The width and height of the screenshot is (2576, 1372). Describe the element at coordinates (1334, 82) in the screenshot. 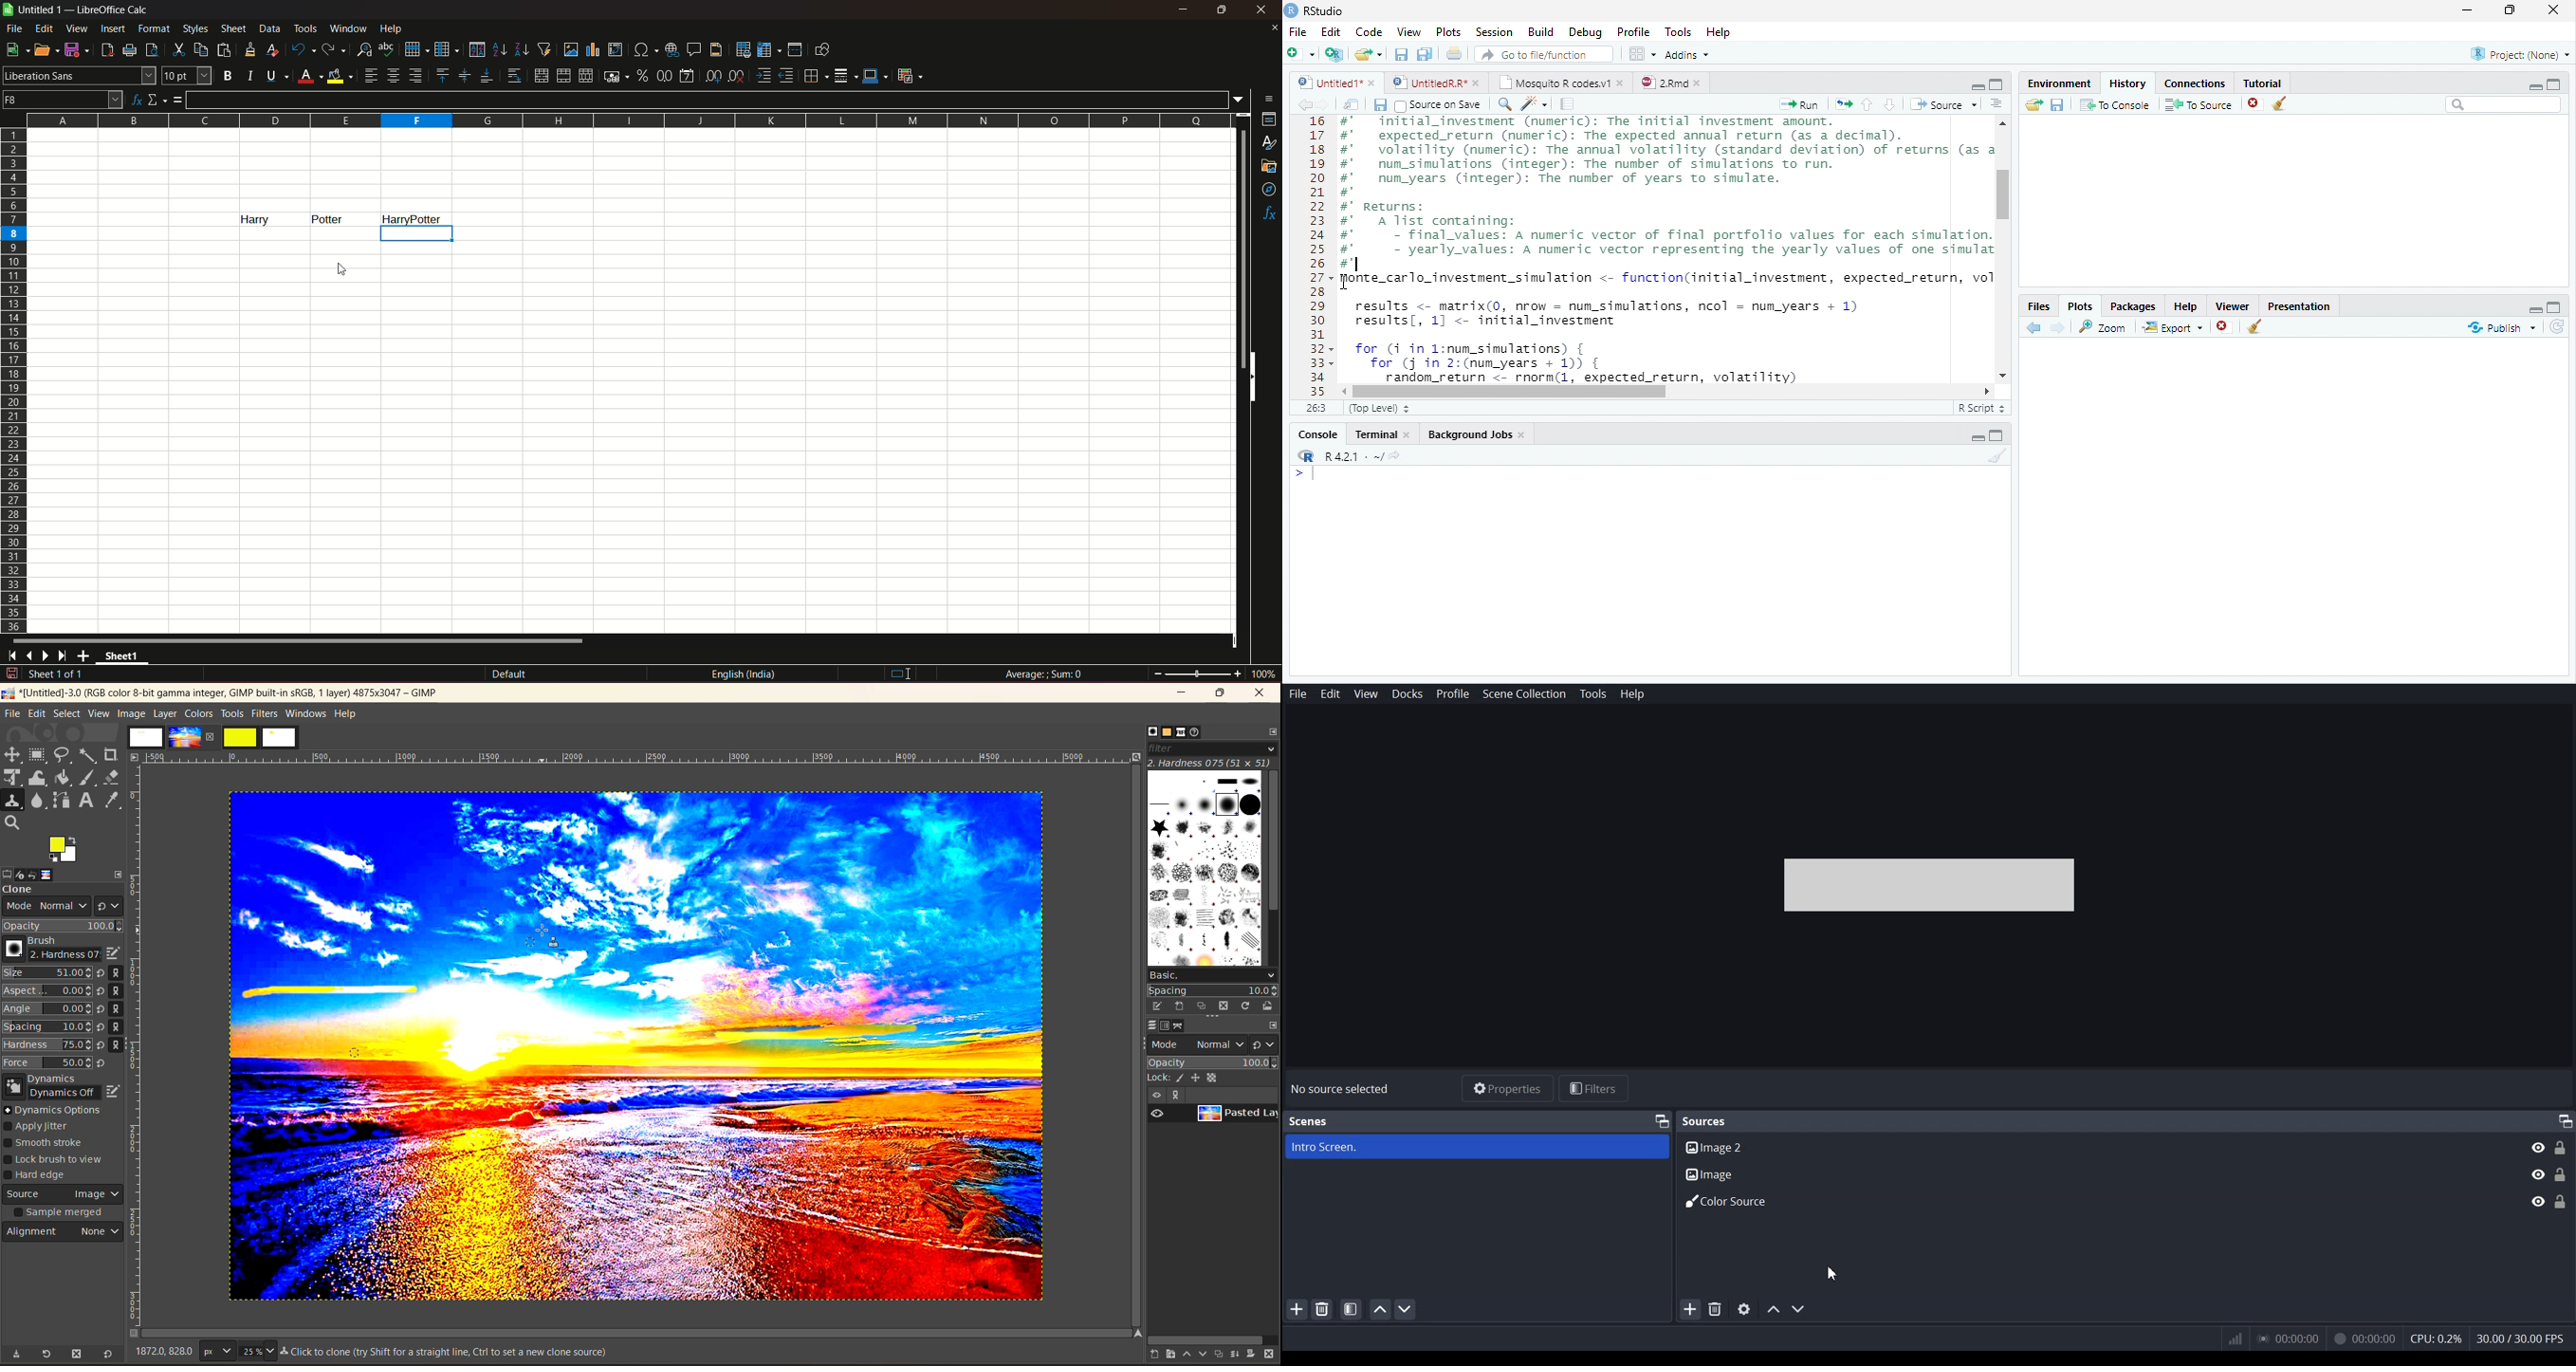

I see `Untited1*` at that location.